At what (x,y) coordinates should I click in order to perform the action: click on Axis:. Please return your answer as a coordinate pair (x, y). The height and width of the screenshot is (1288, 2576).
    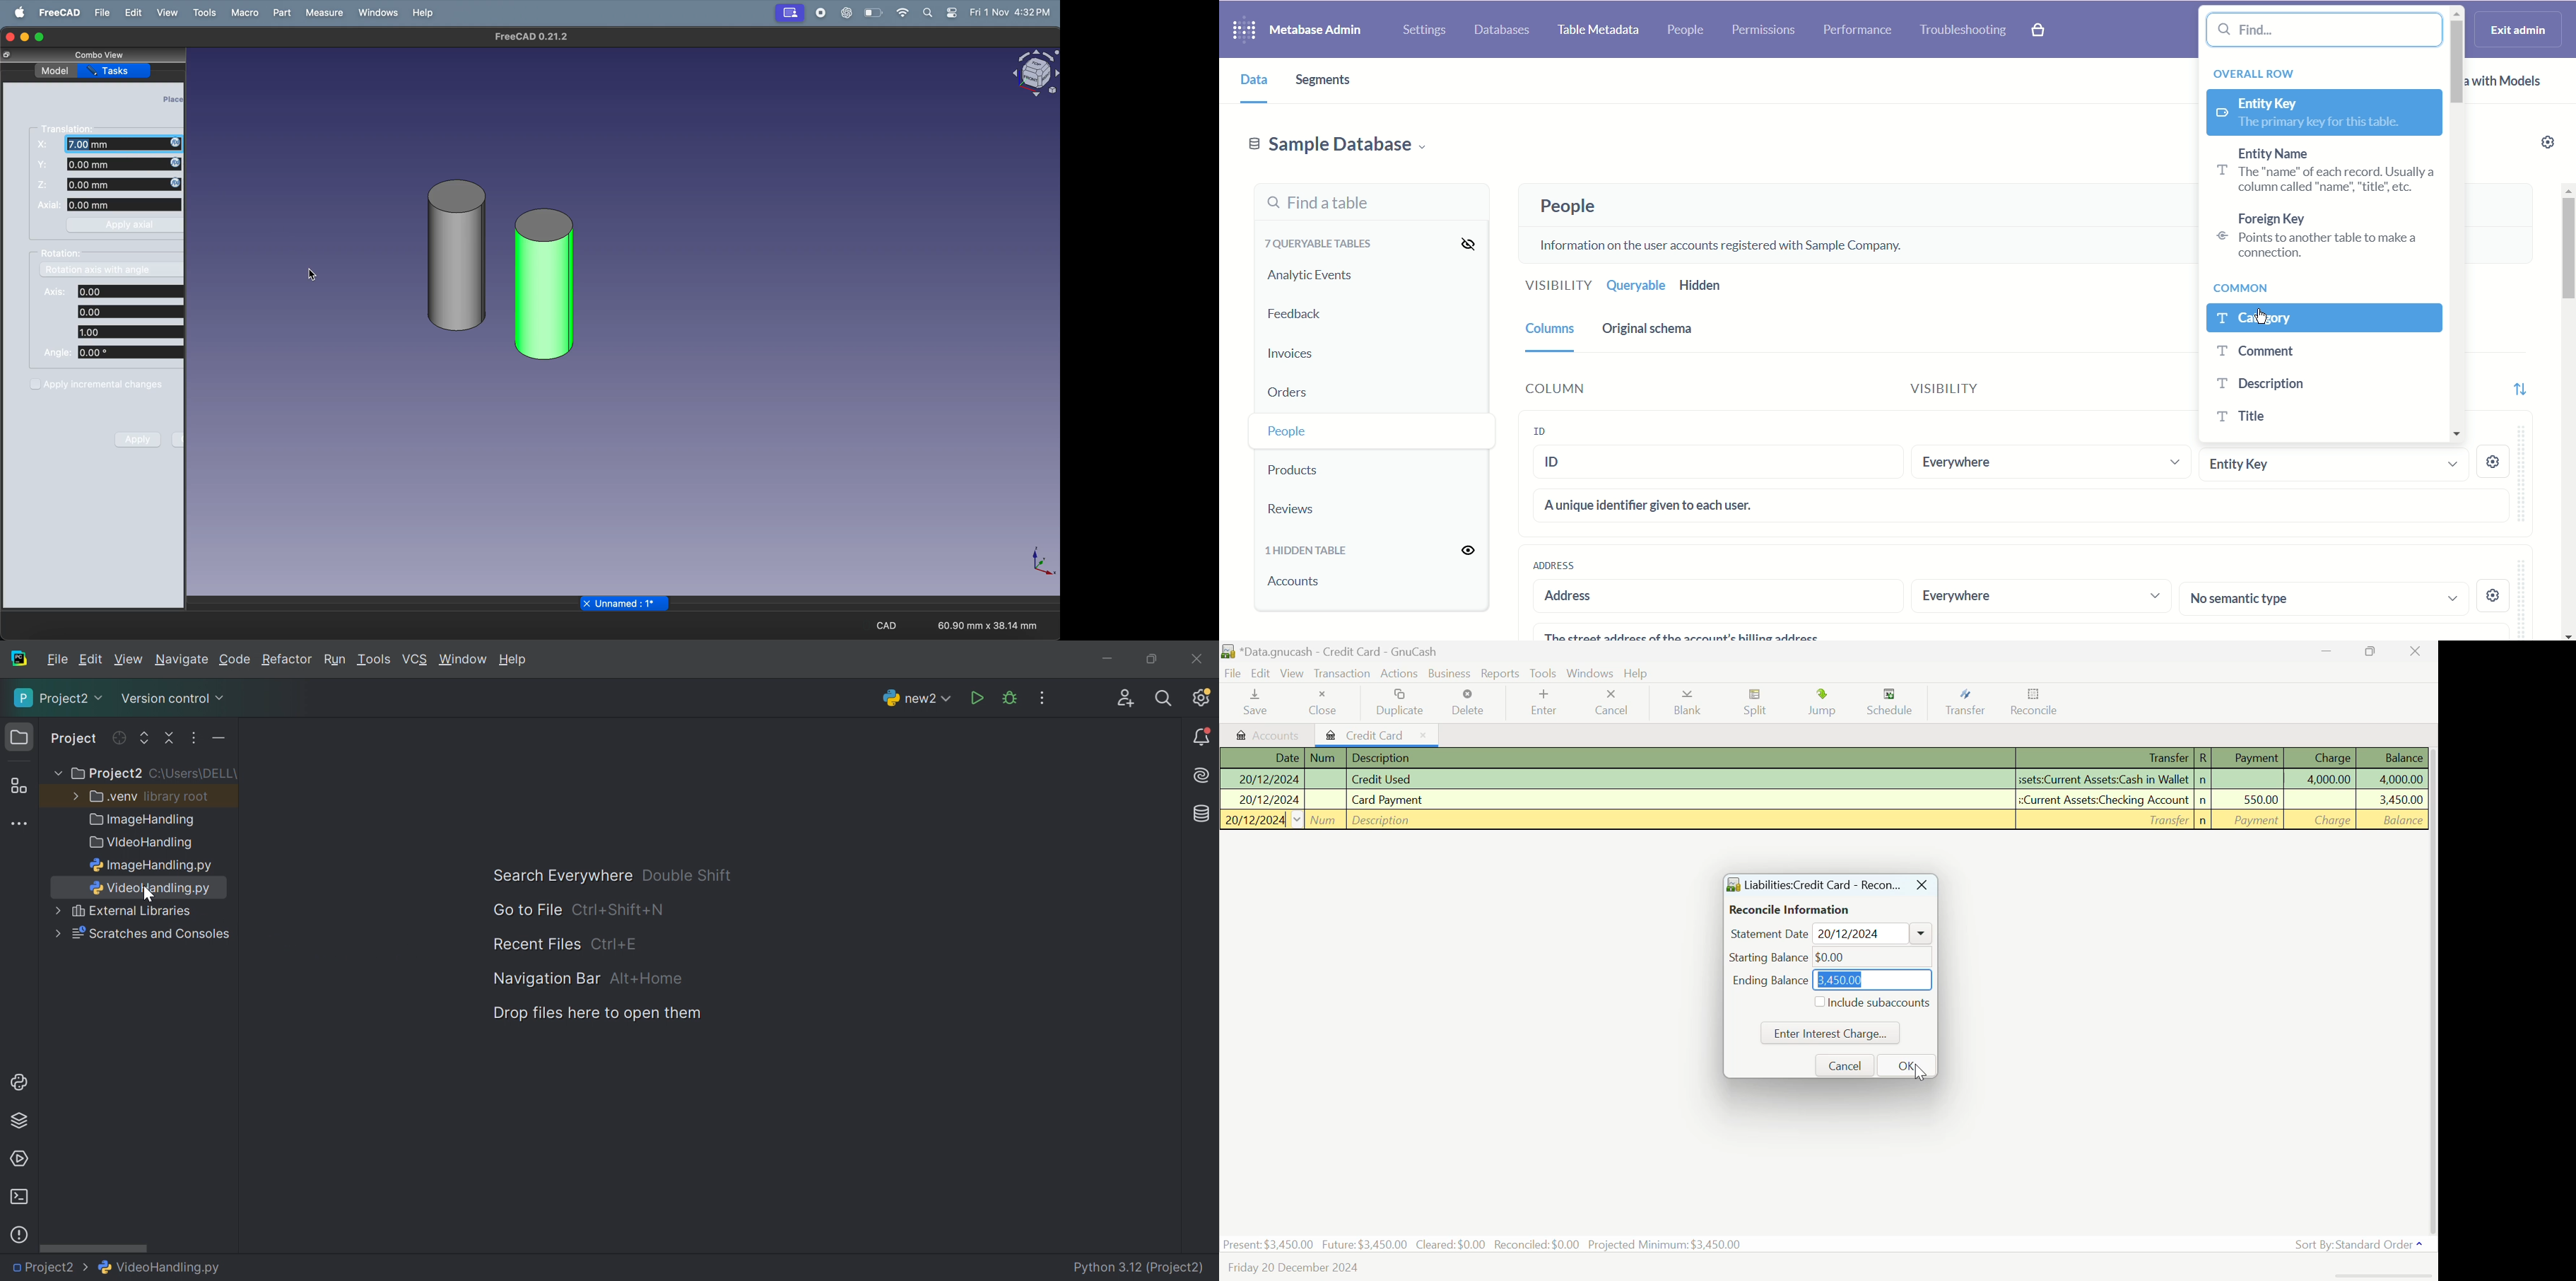
    Looking at the image, I should click on (52, 292).